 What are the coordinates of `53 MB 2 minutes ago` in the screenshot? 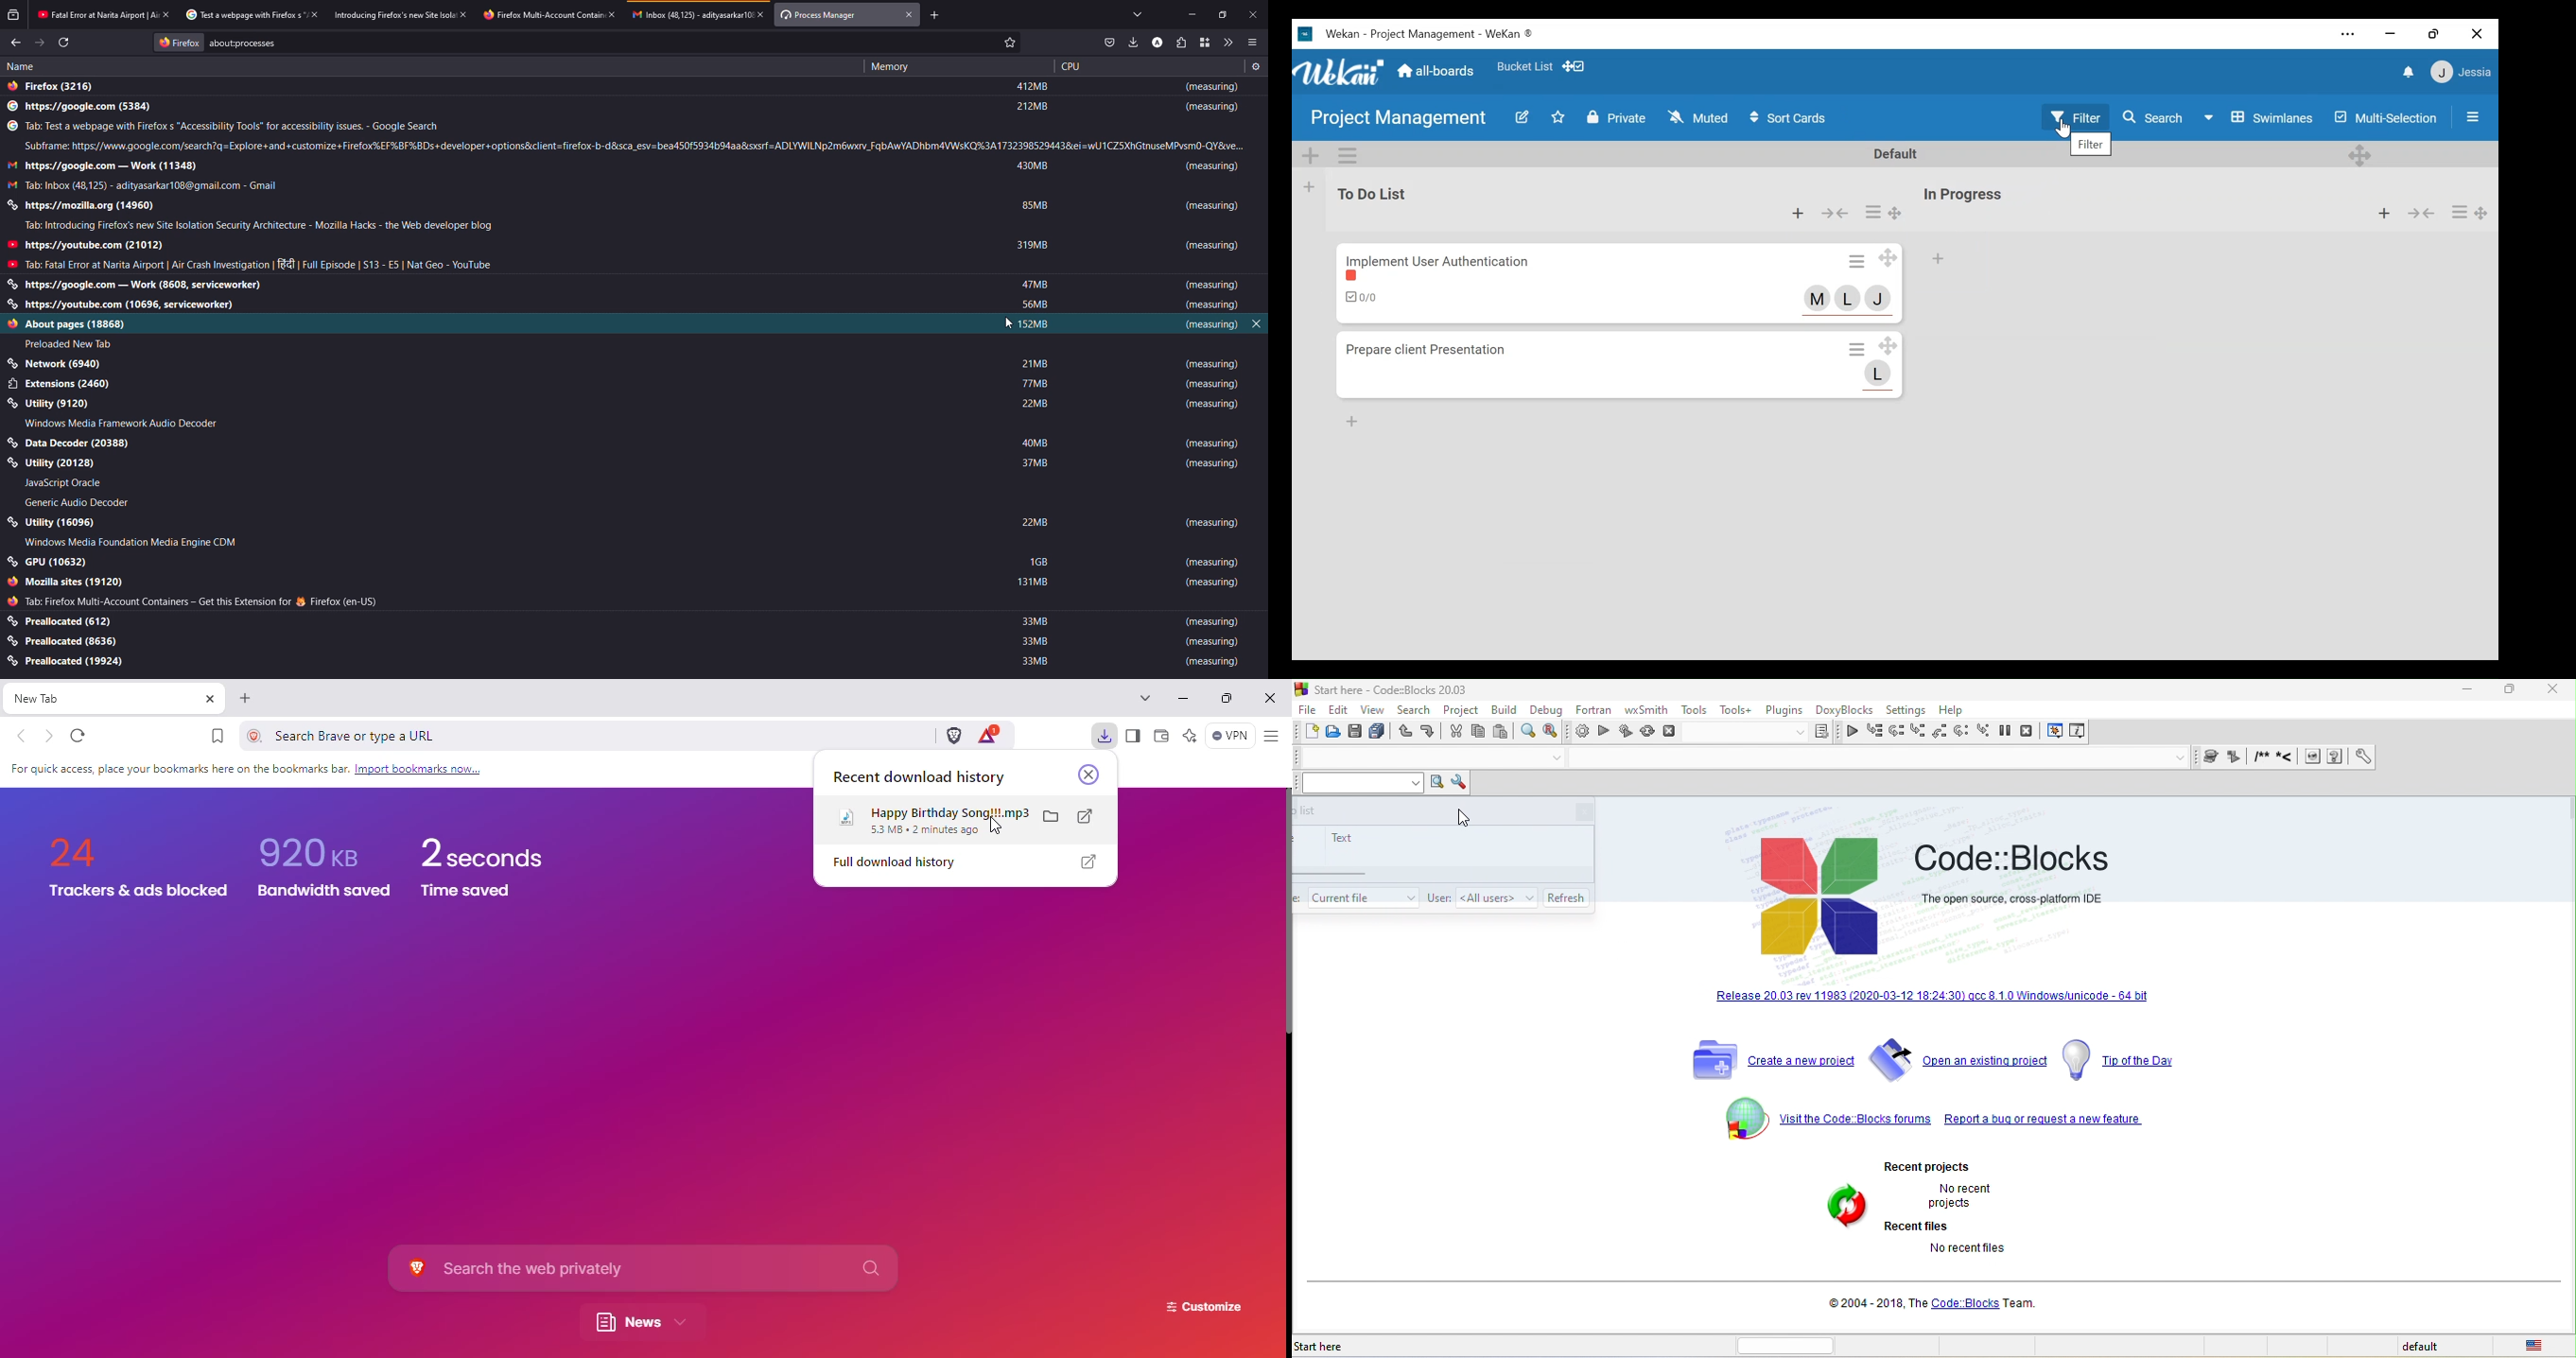 It's located at (923, 831).